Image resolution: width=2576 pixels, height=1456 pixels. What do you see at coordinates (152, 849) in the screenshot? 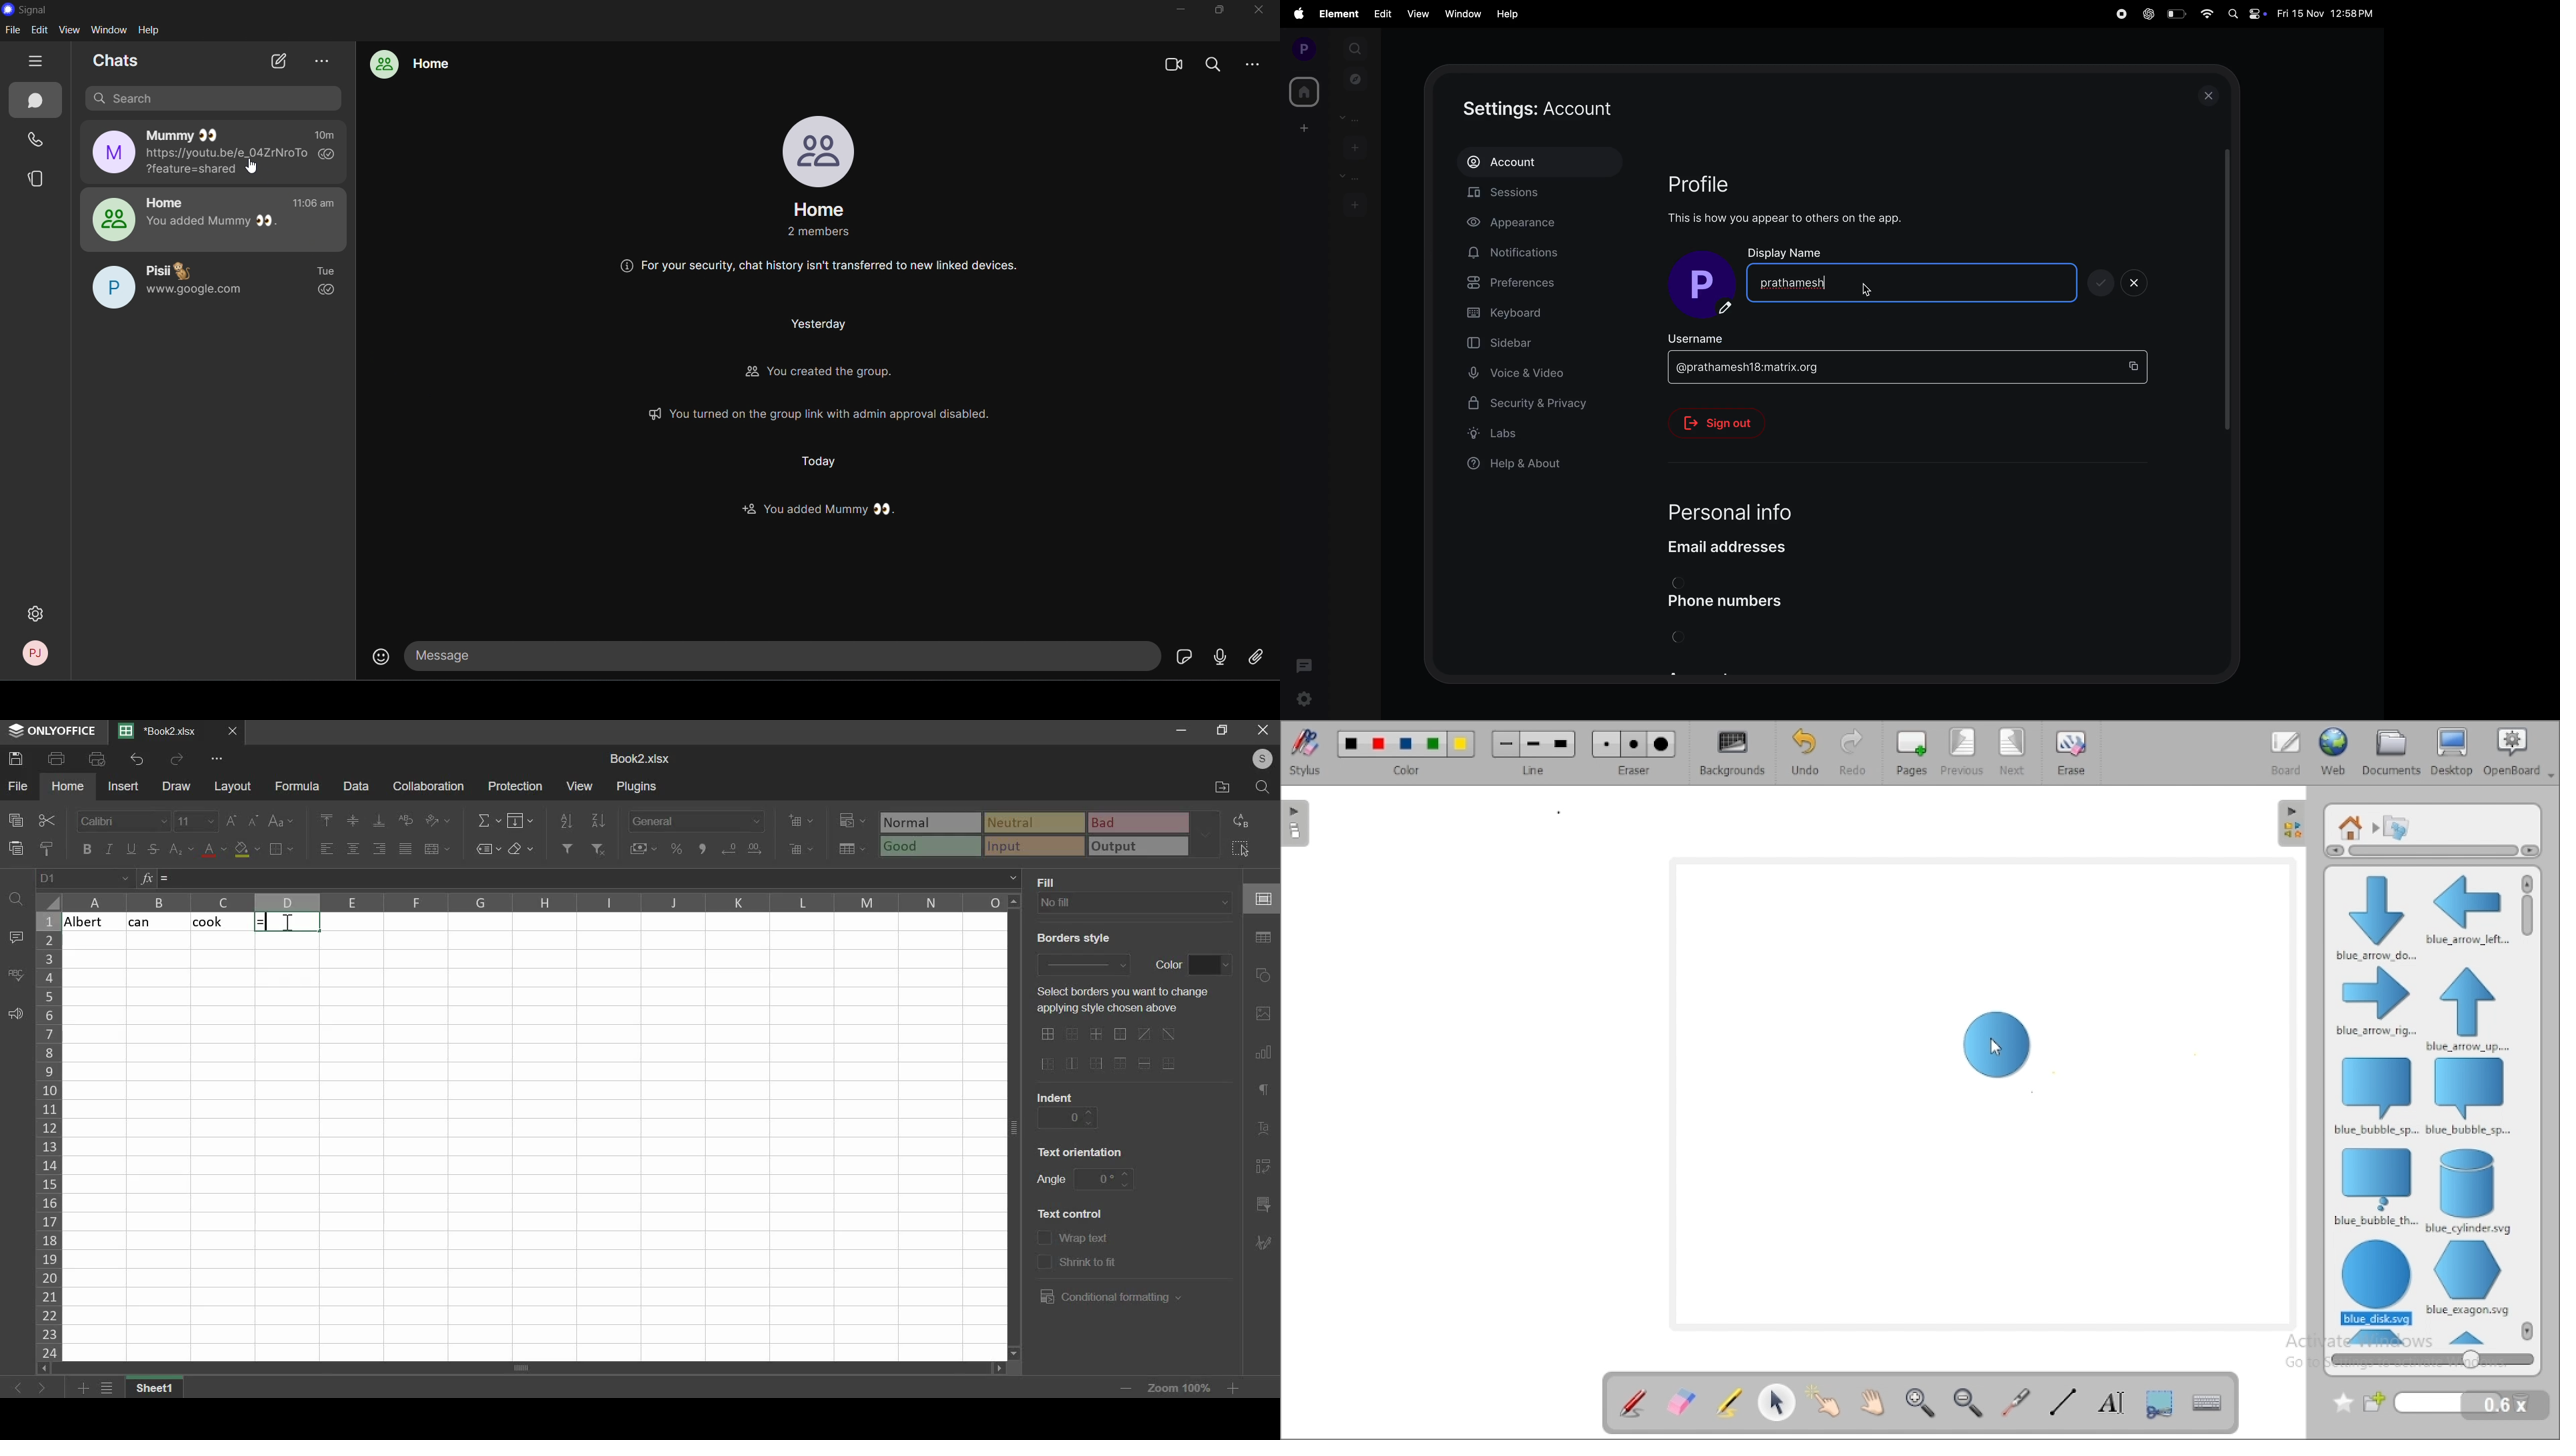
I see `strikethrough` at bounding box center [152, 849].